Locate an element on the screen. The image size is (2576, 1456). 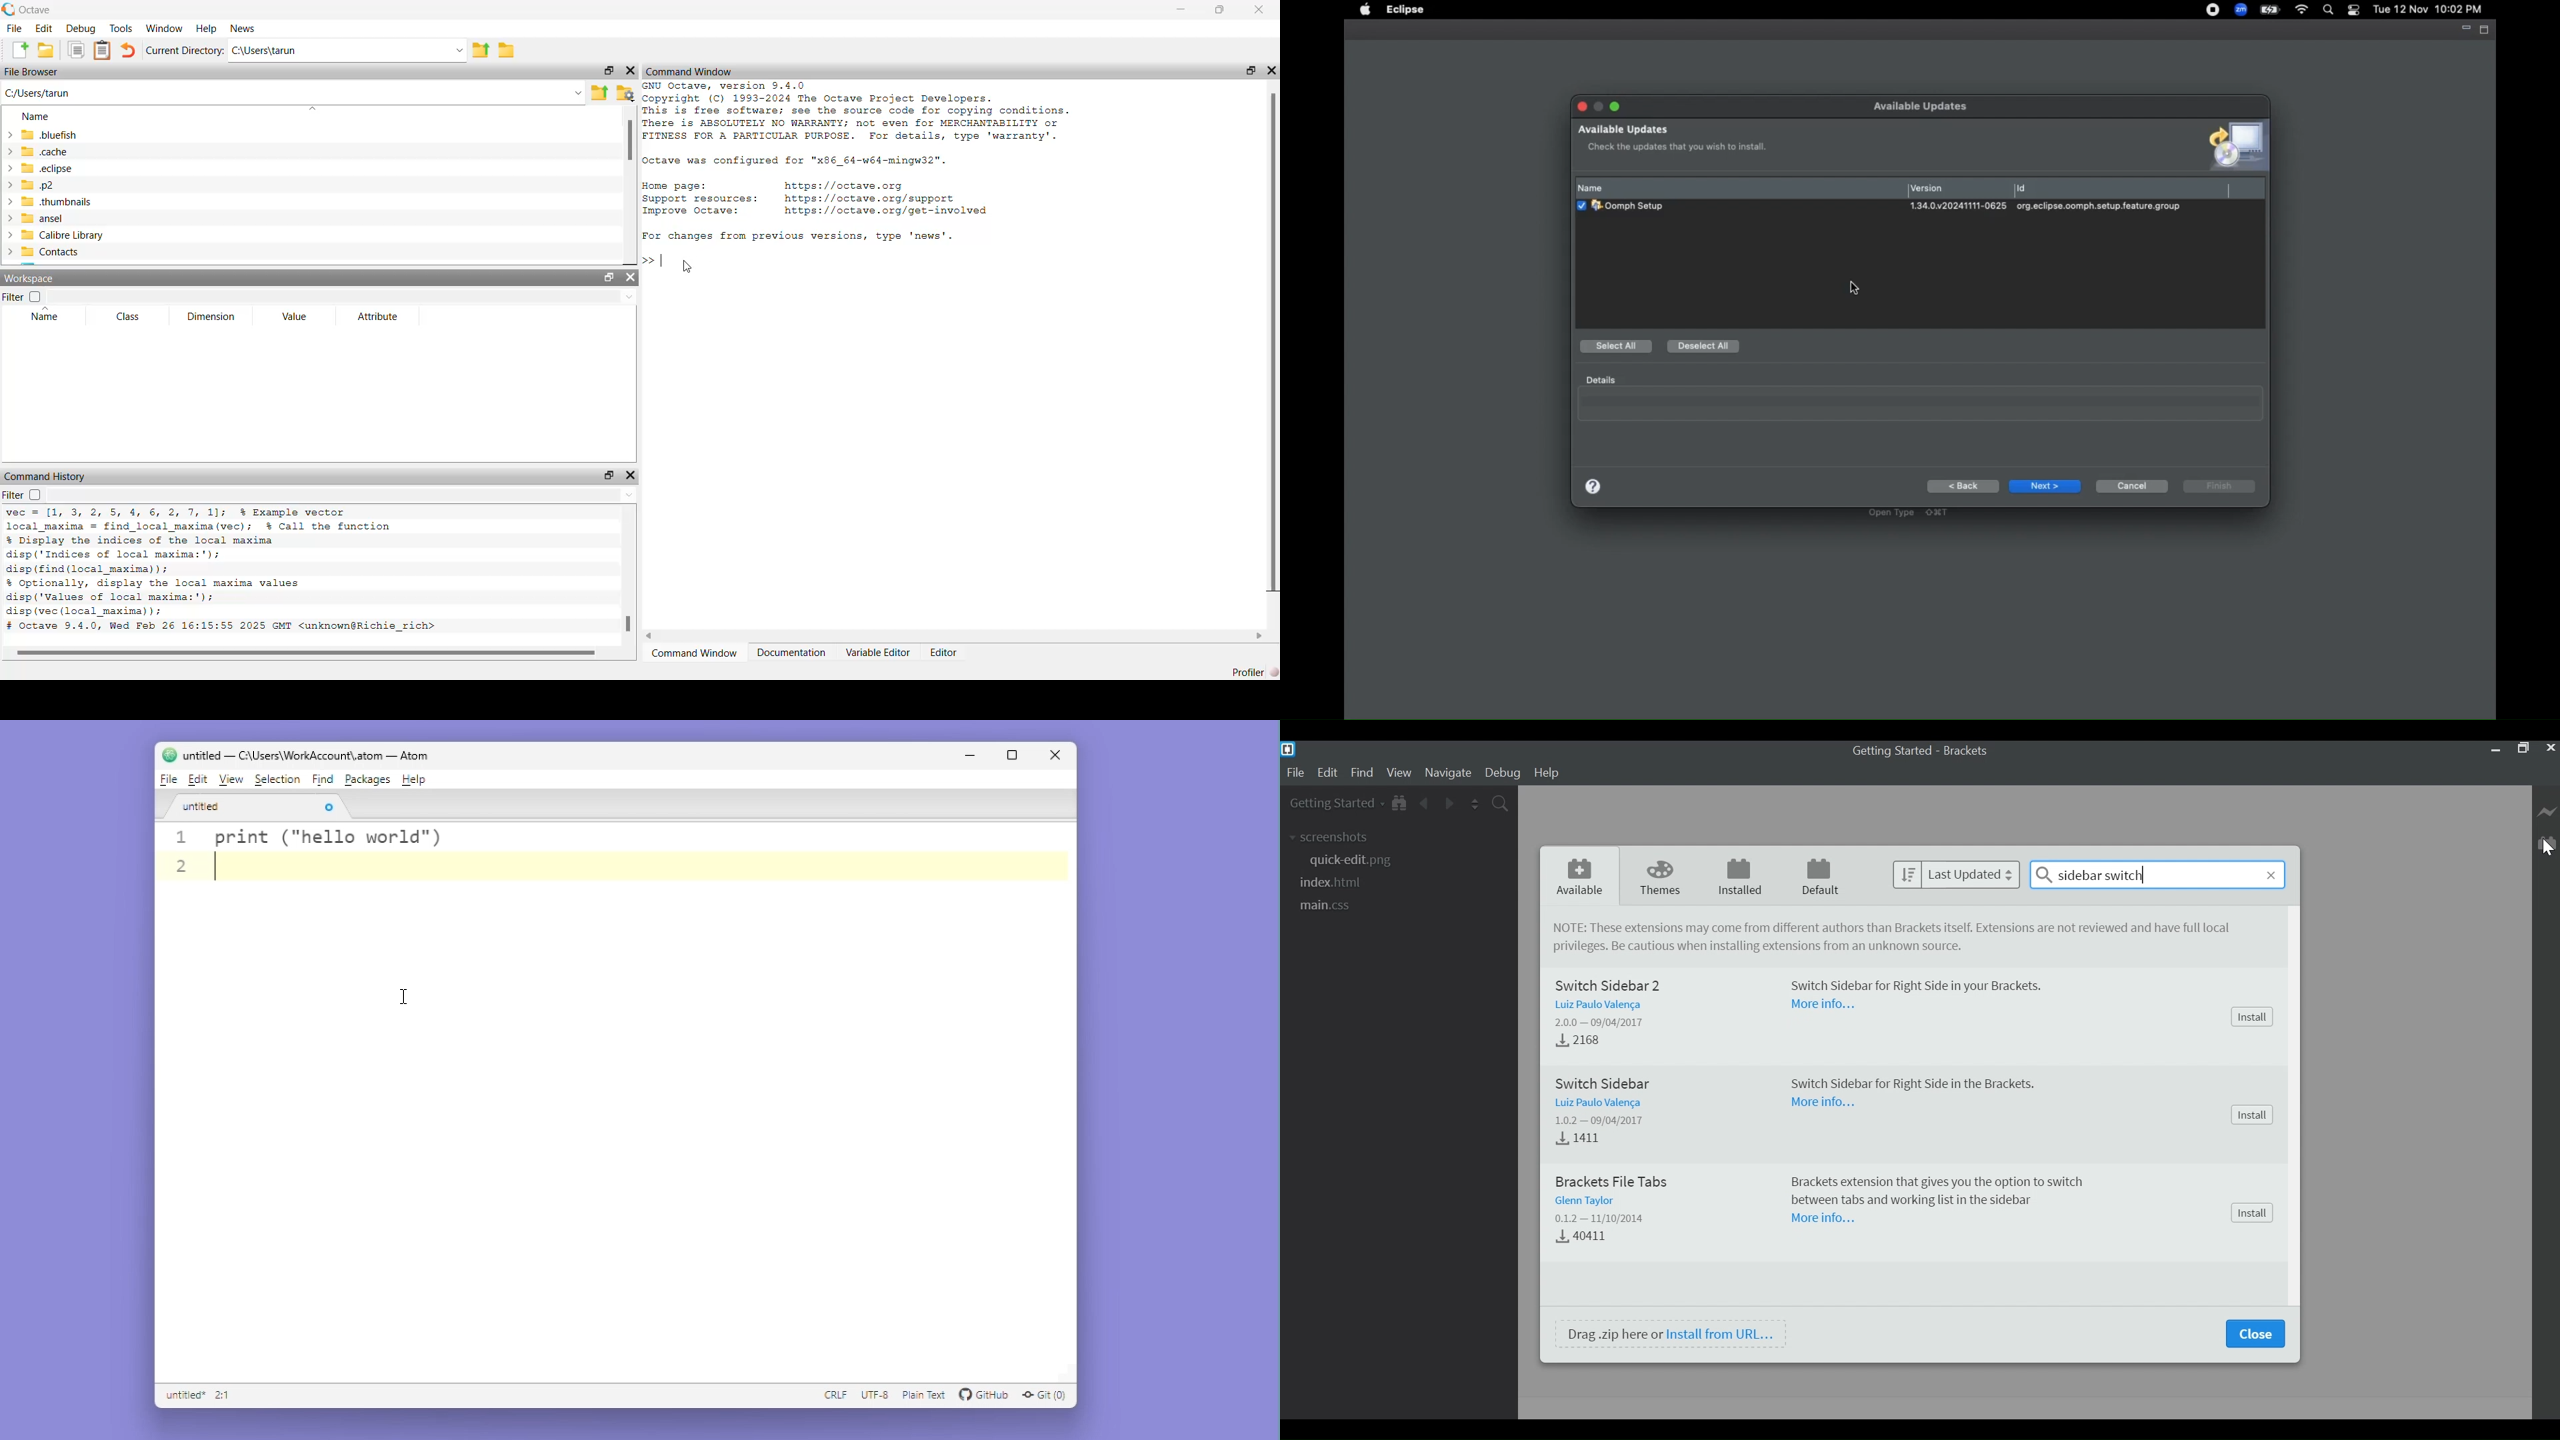
Packages is located at coordinates (368, 778).